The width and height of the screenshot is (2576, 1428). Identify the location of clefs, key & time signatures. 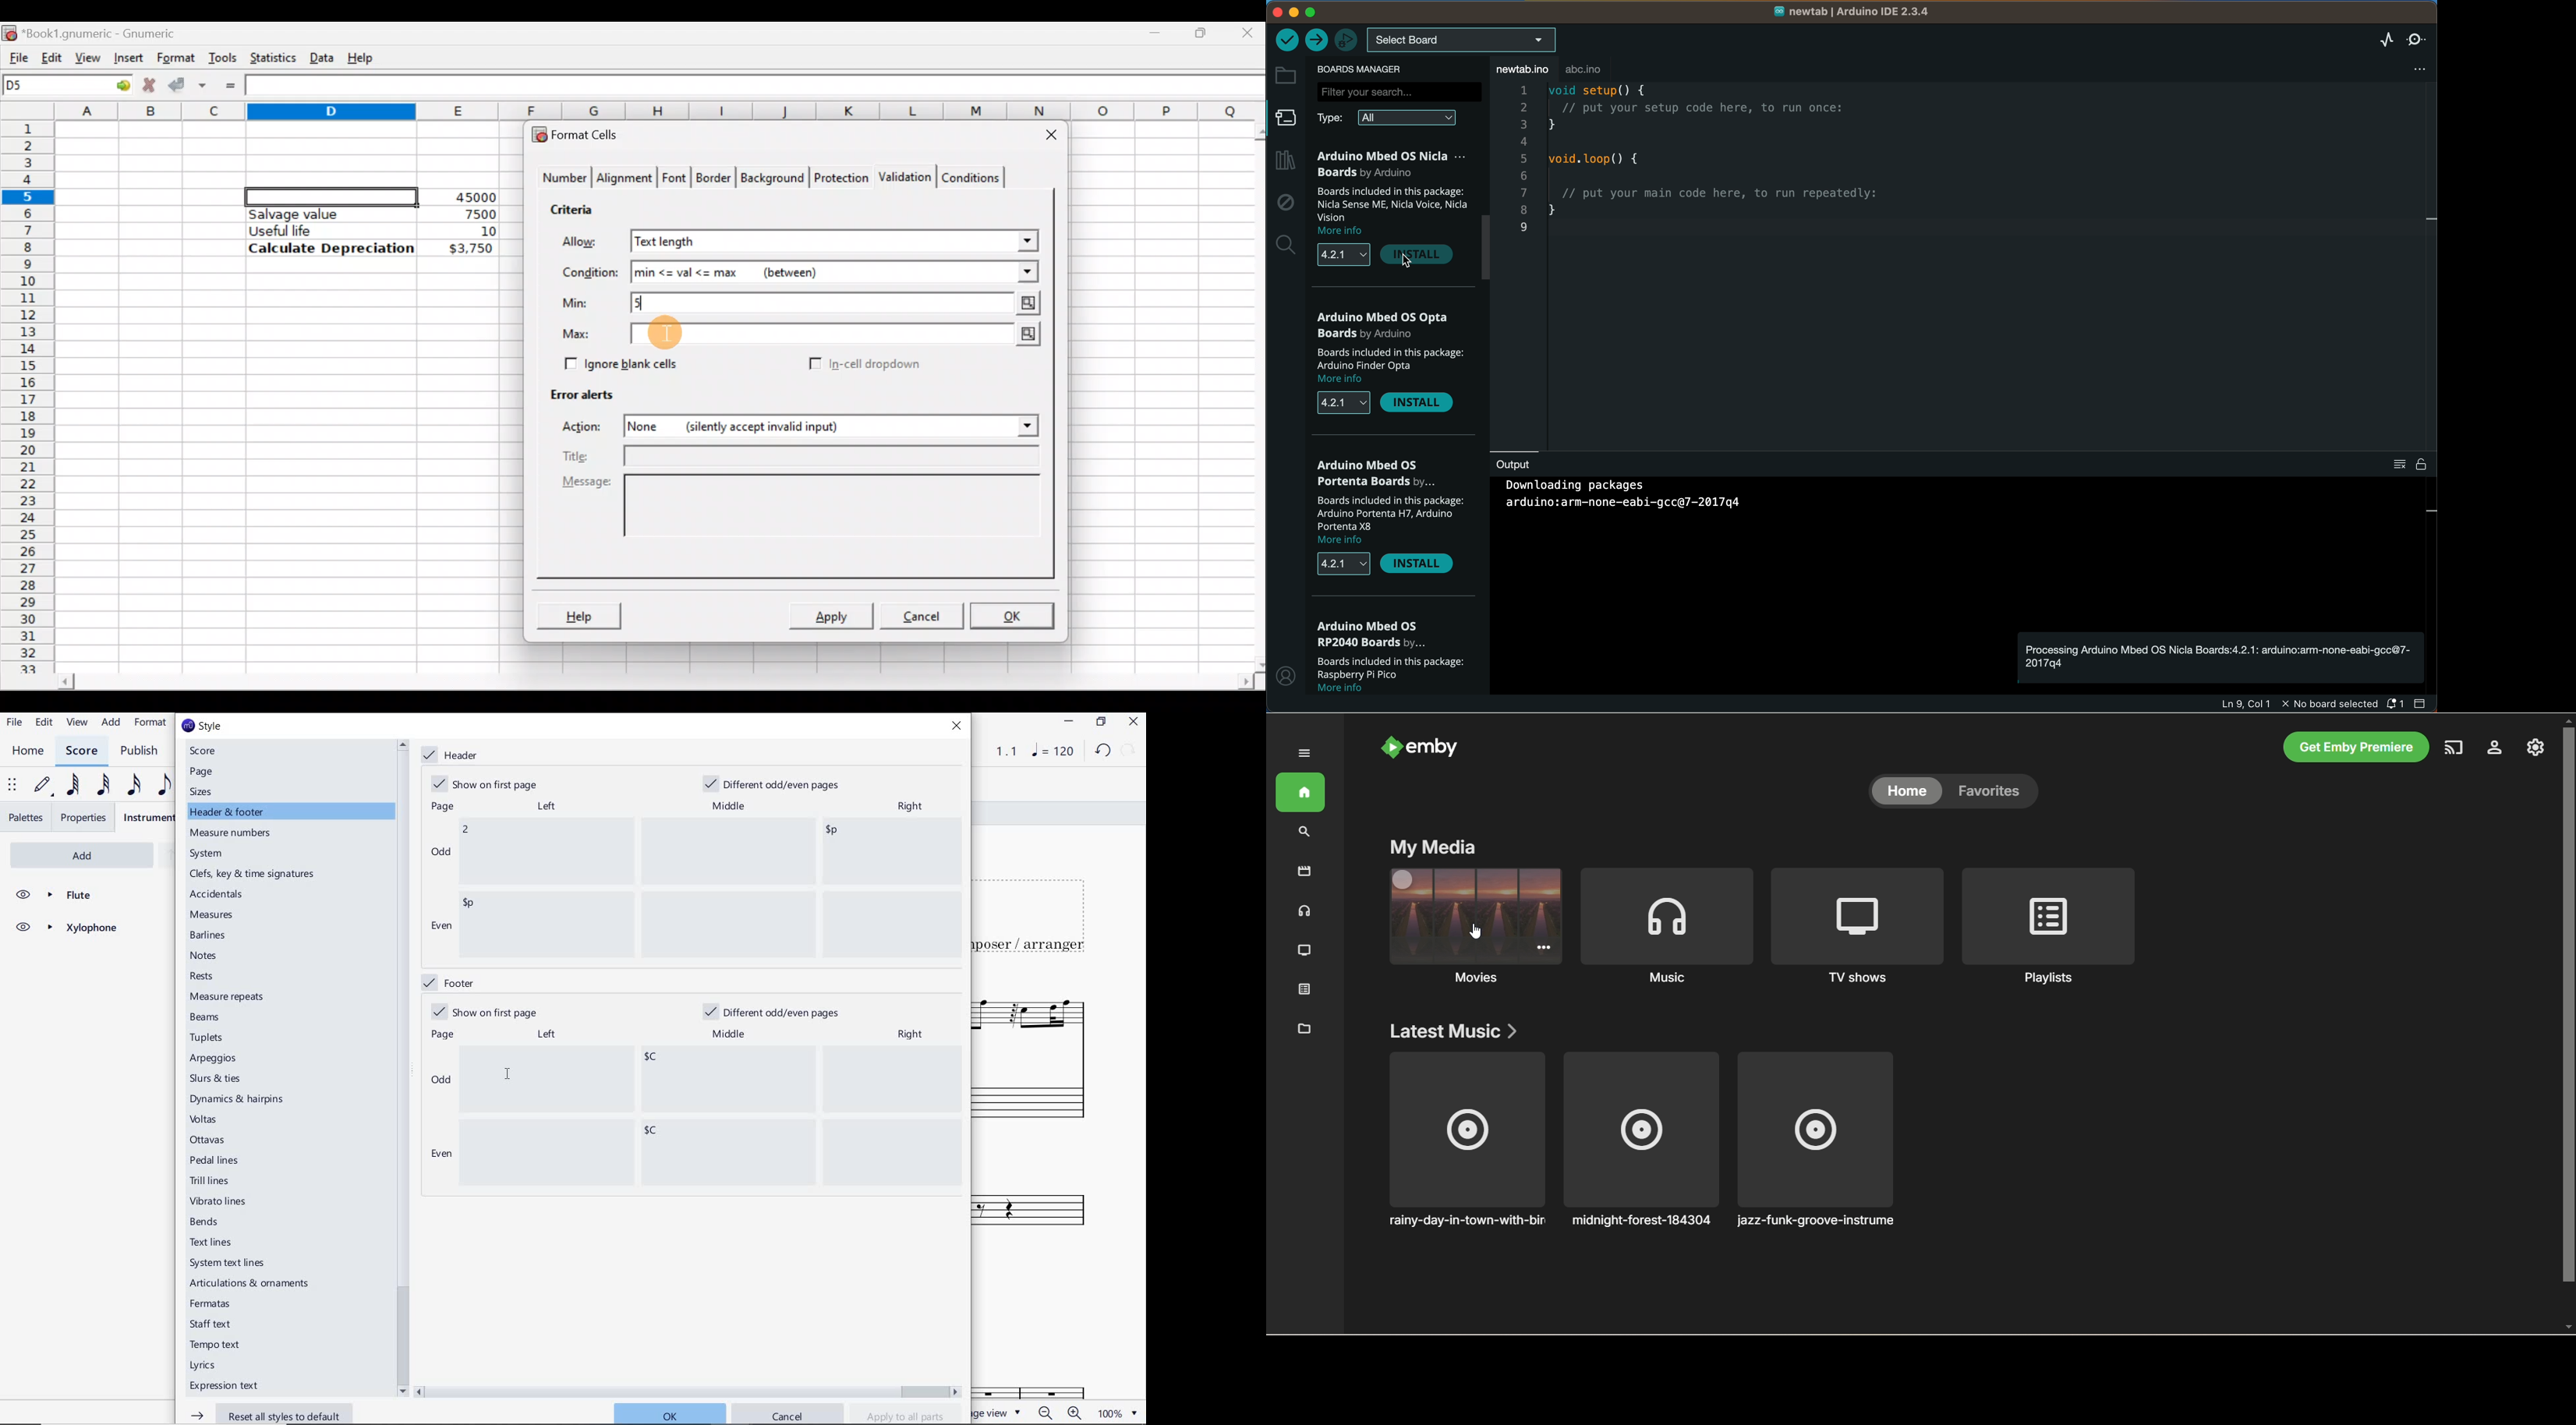
(255, 874).